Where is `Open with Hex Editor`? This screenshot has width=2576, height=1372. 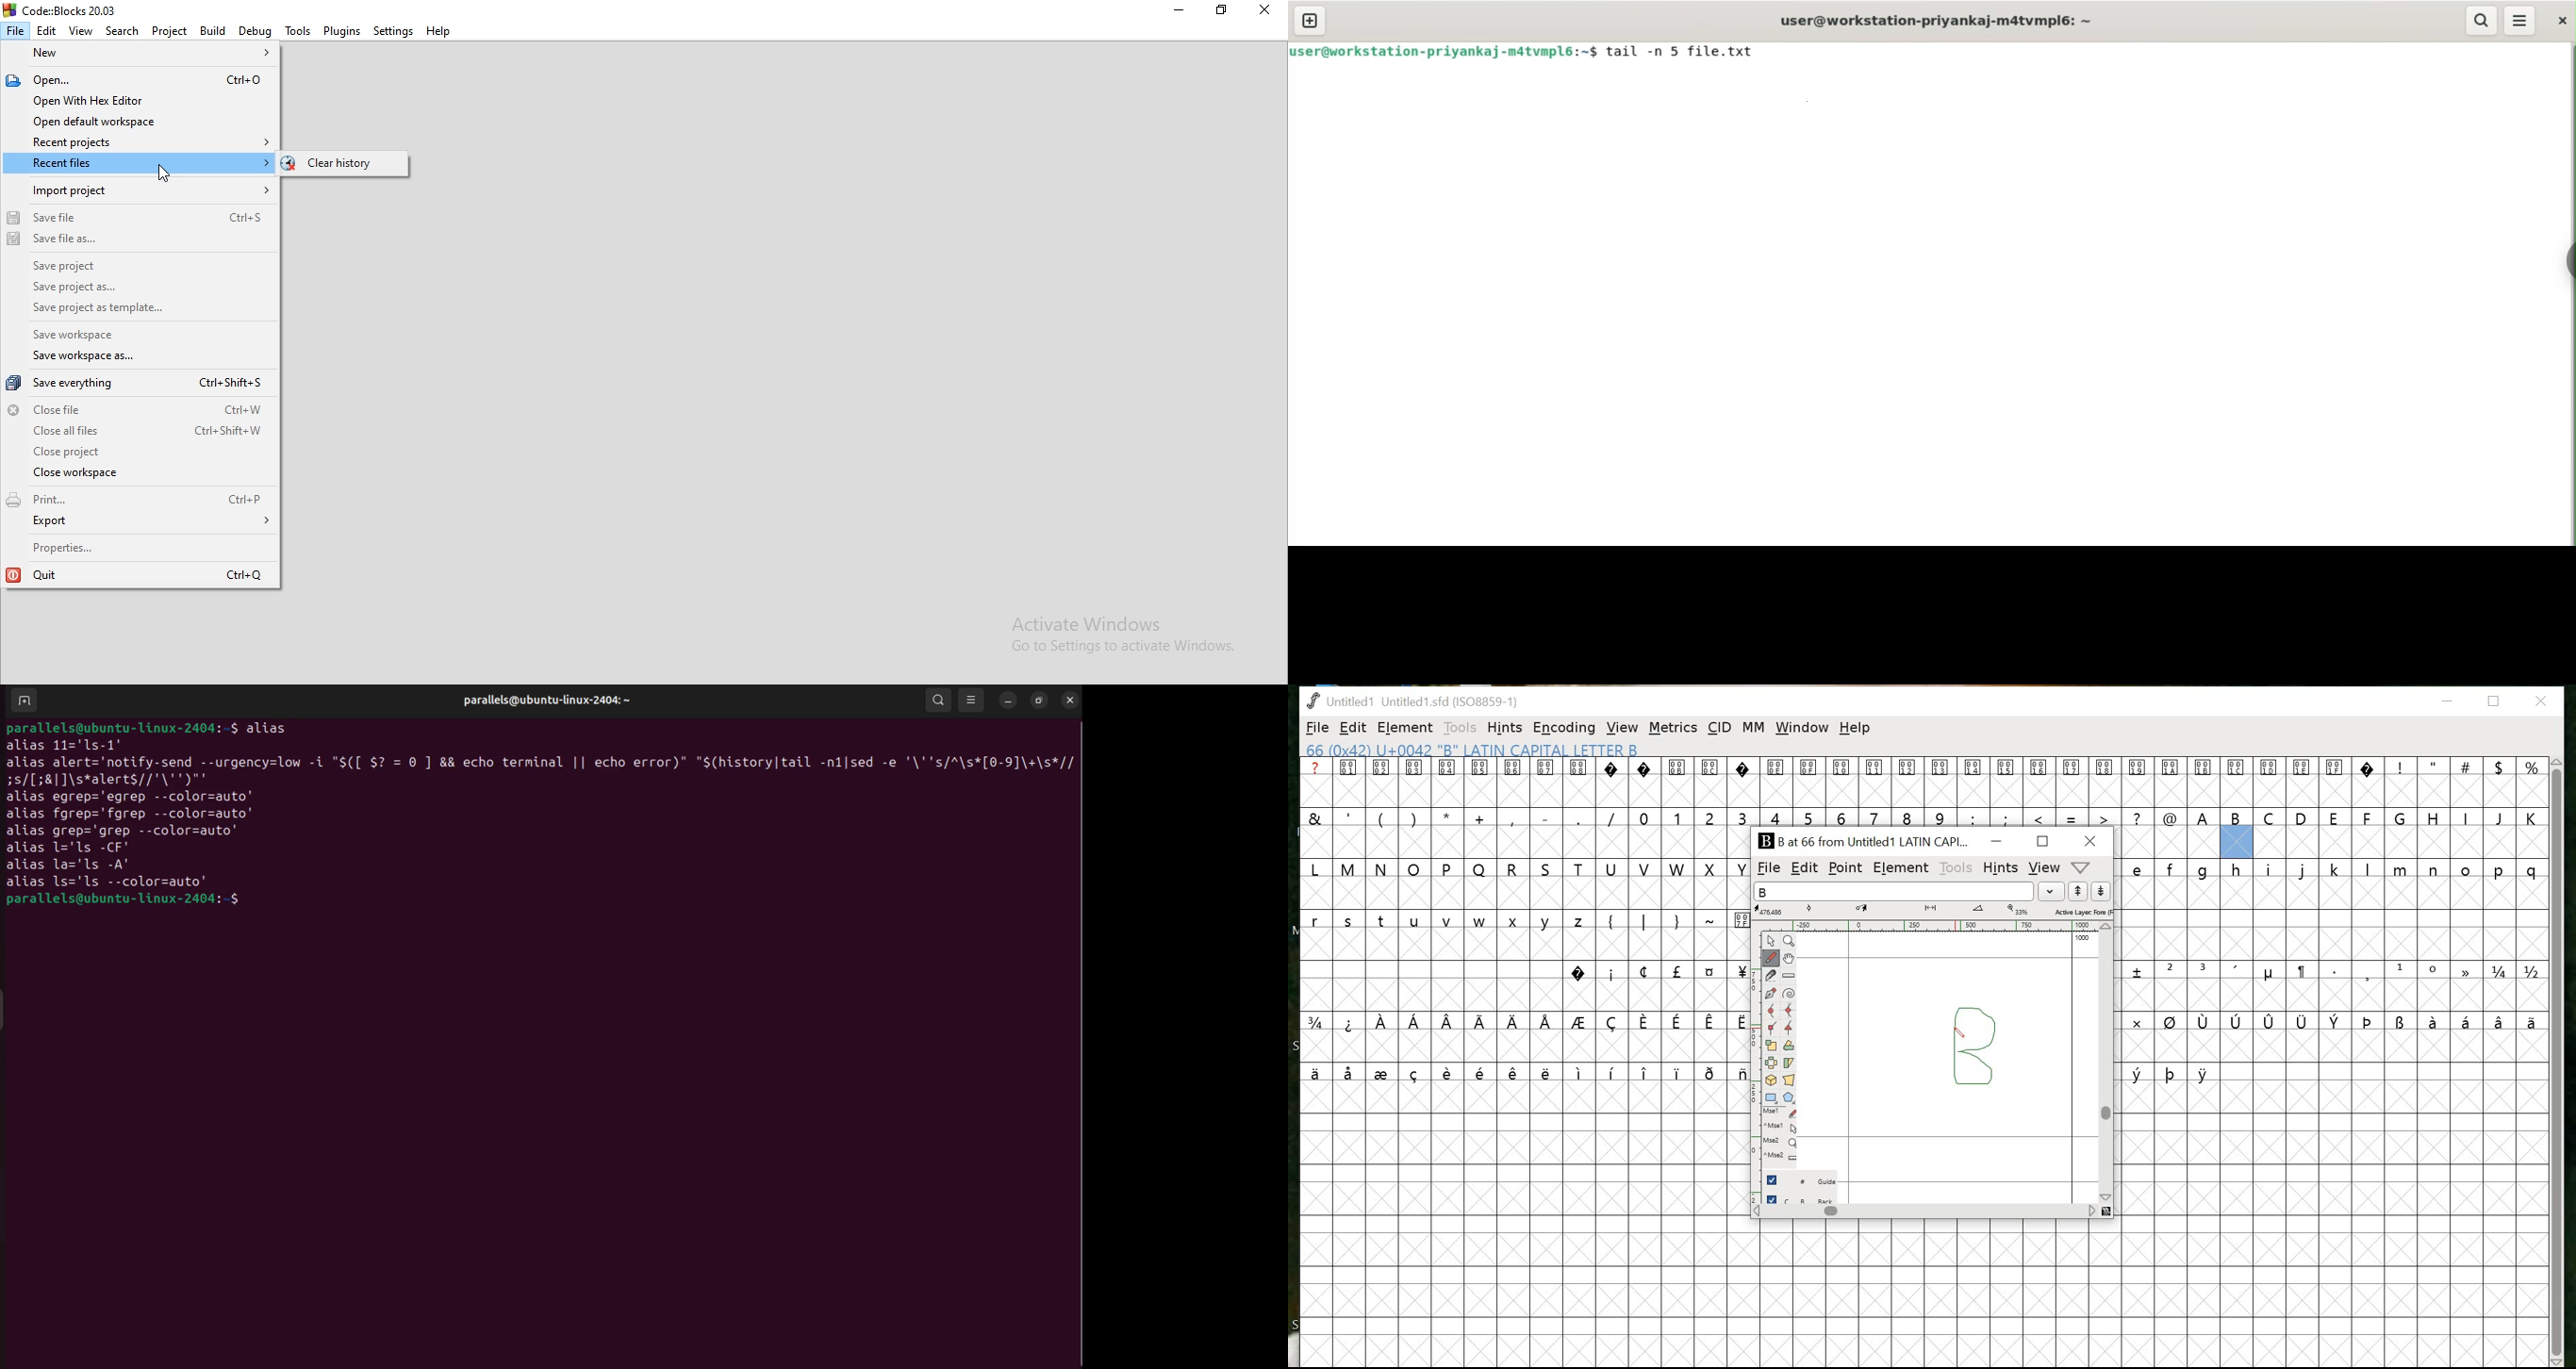
Open with Hex Editor is located at coordinates (133, 102).